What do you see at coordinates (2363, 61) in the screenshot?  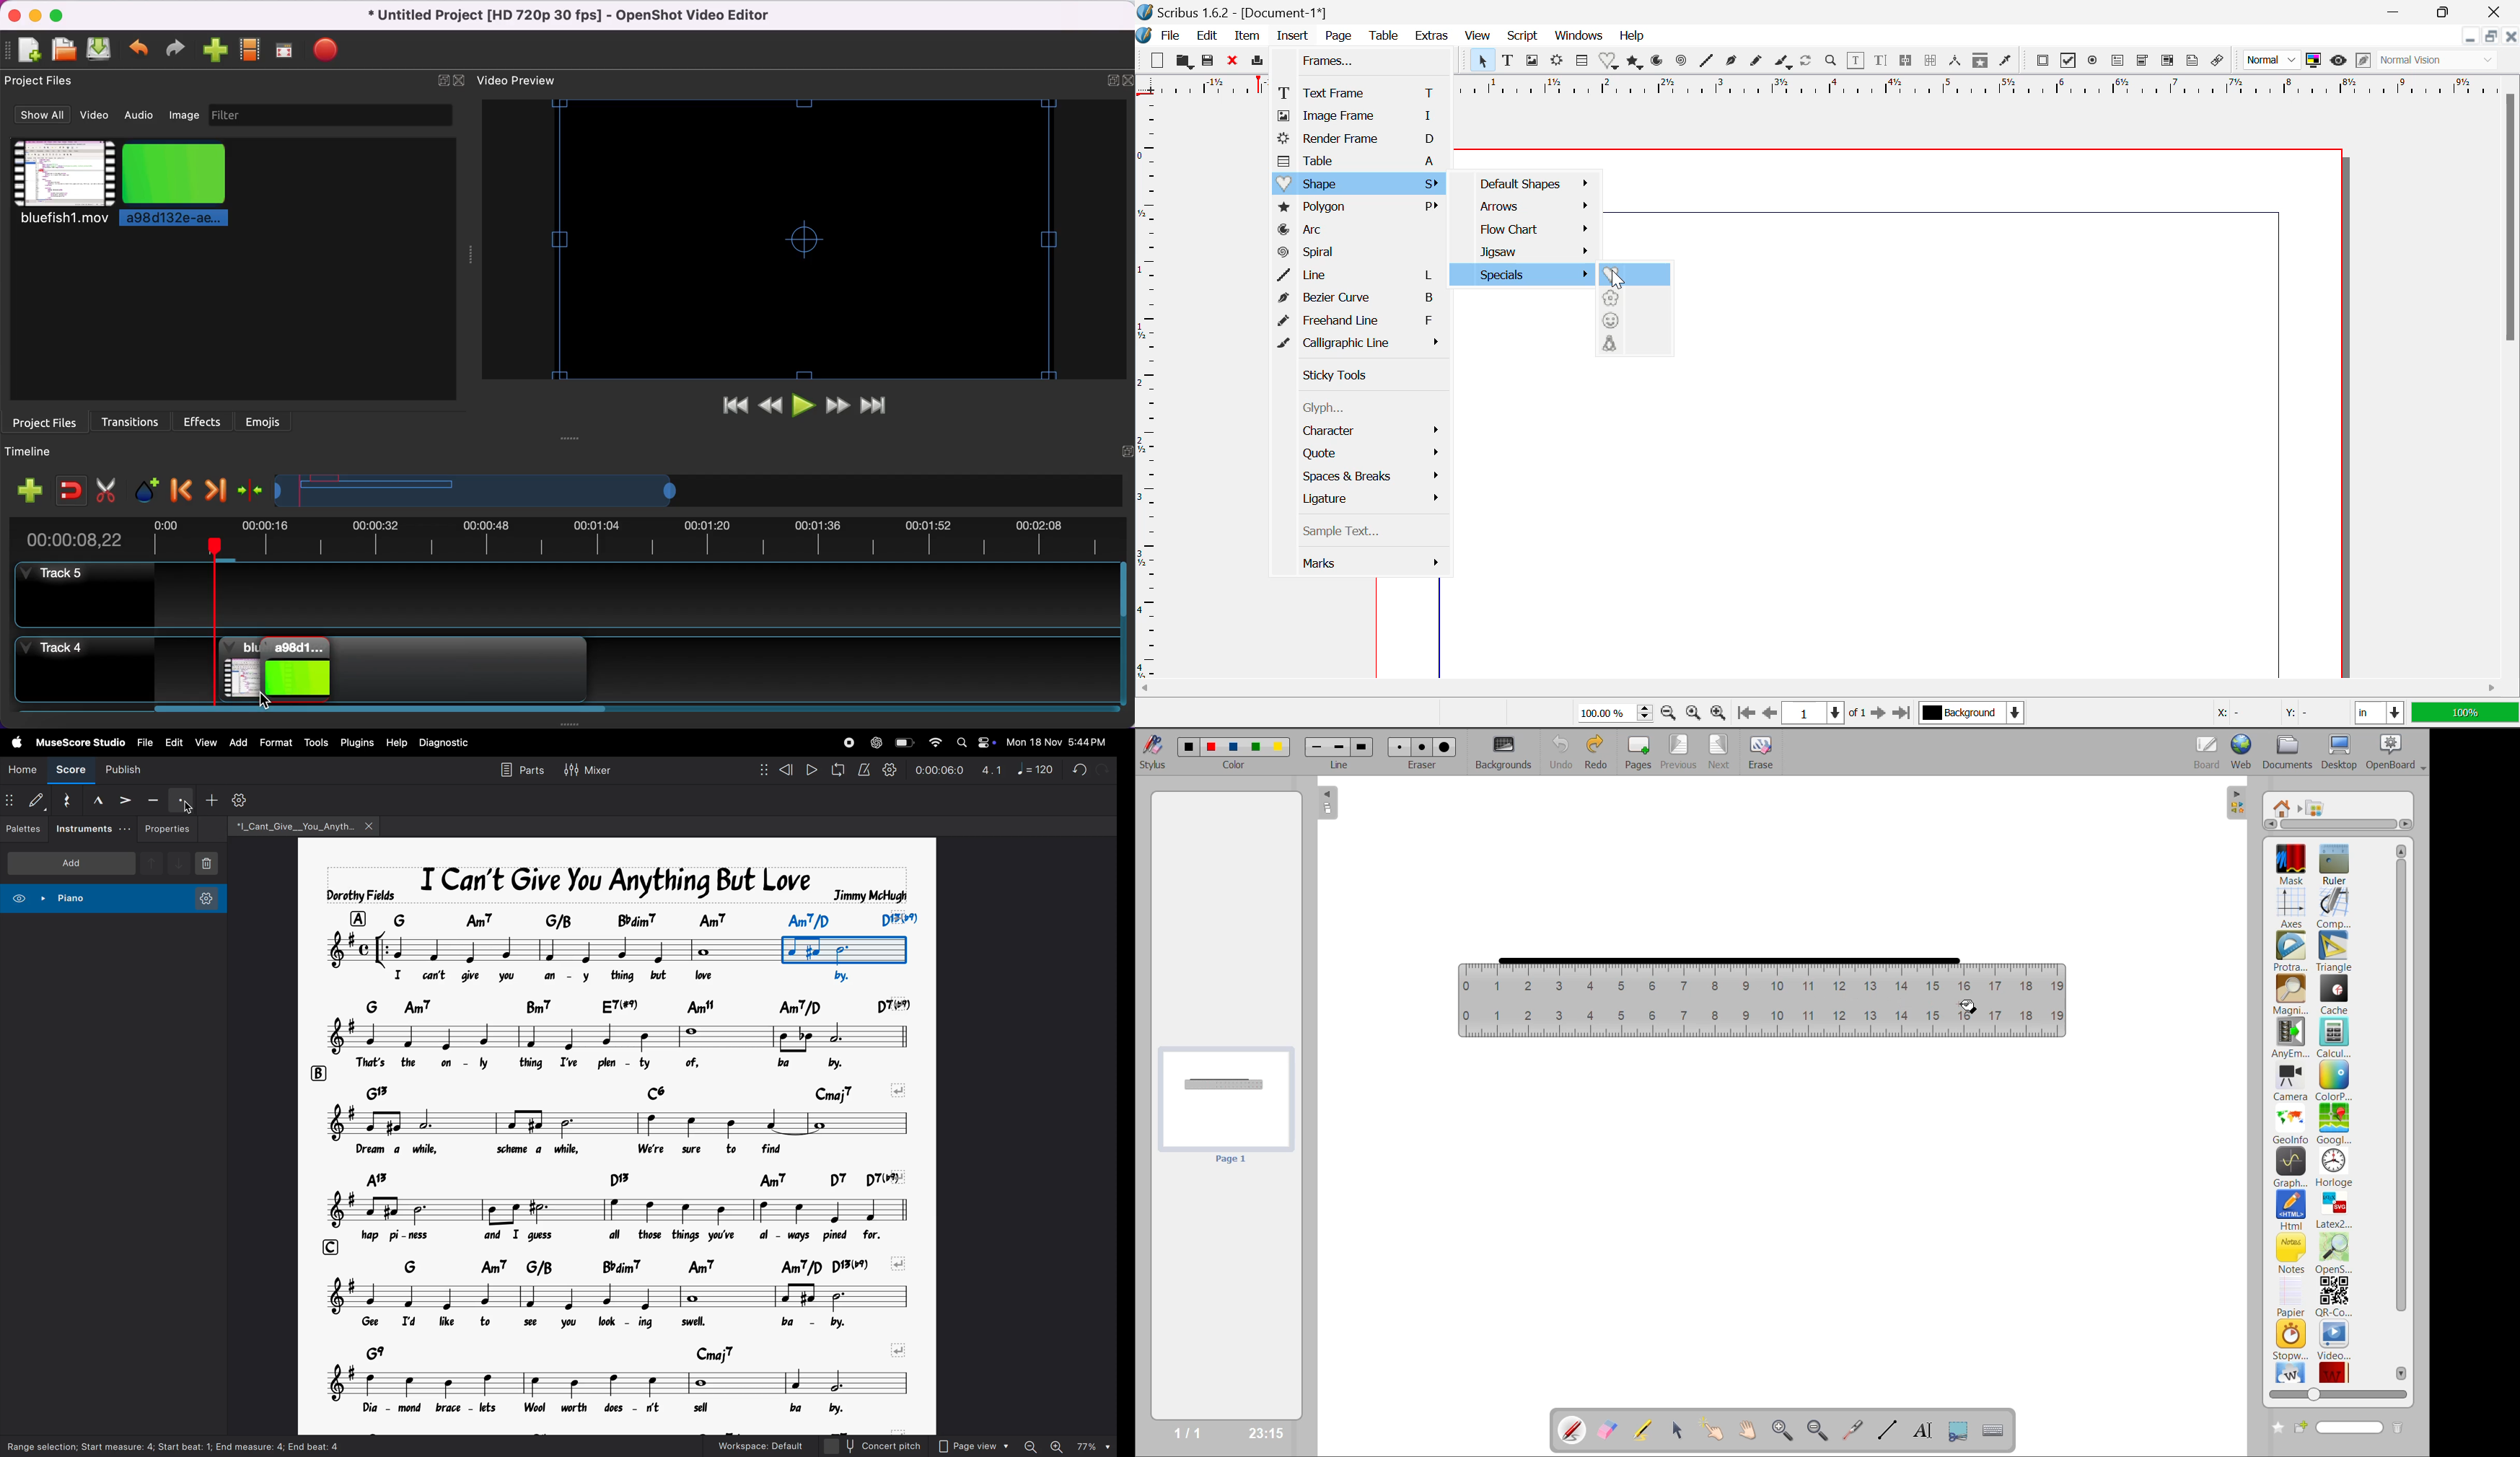 I see `Edit in Preview Mode` at bounding box center [2363, 61].